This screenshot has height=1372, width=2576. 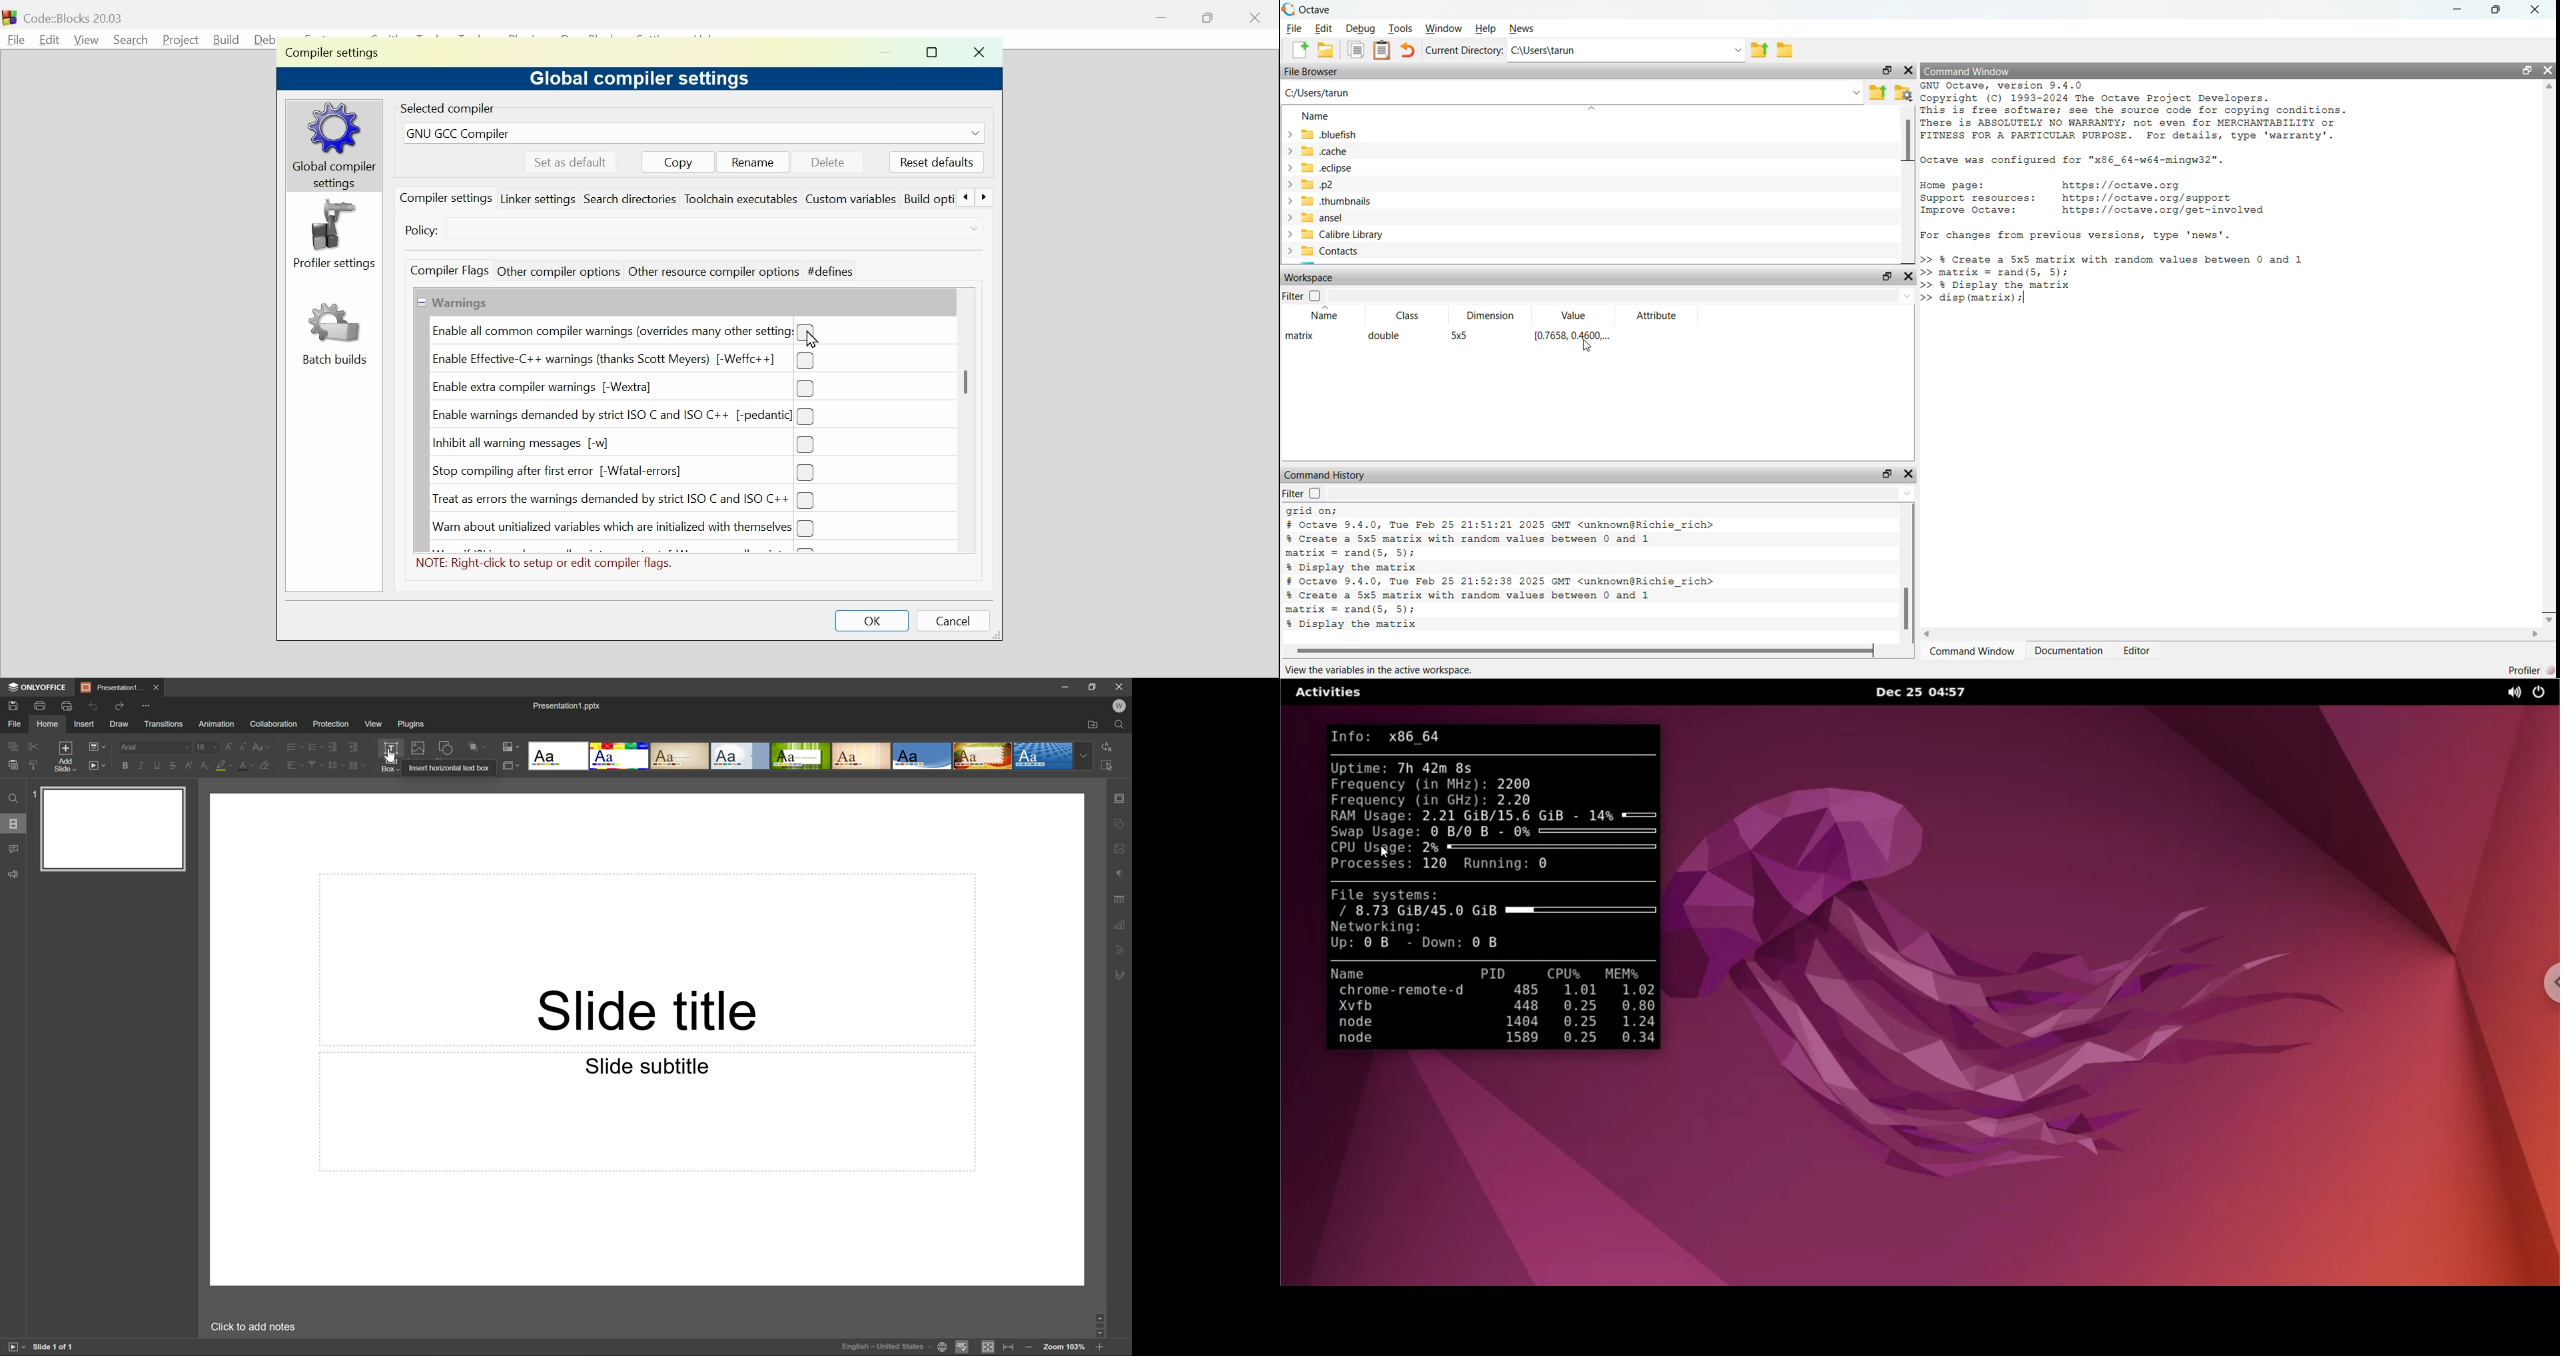 What do you see at coordinates (1734, 49) in the screenshot?
I see `drop down` at bounding box center [1734, 49].